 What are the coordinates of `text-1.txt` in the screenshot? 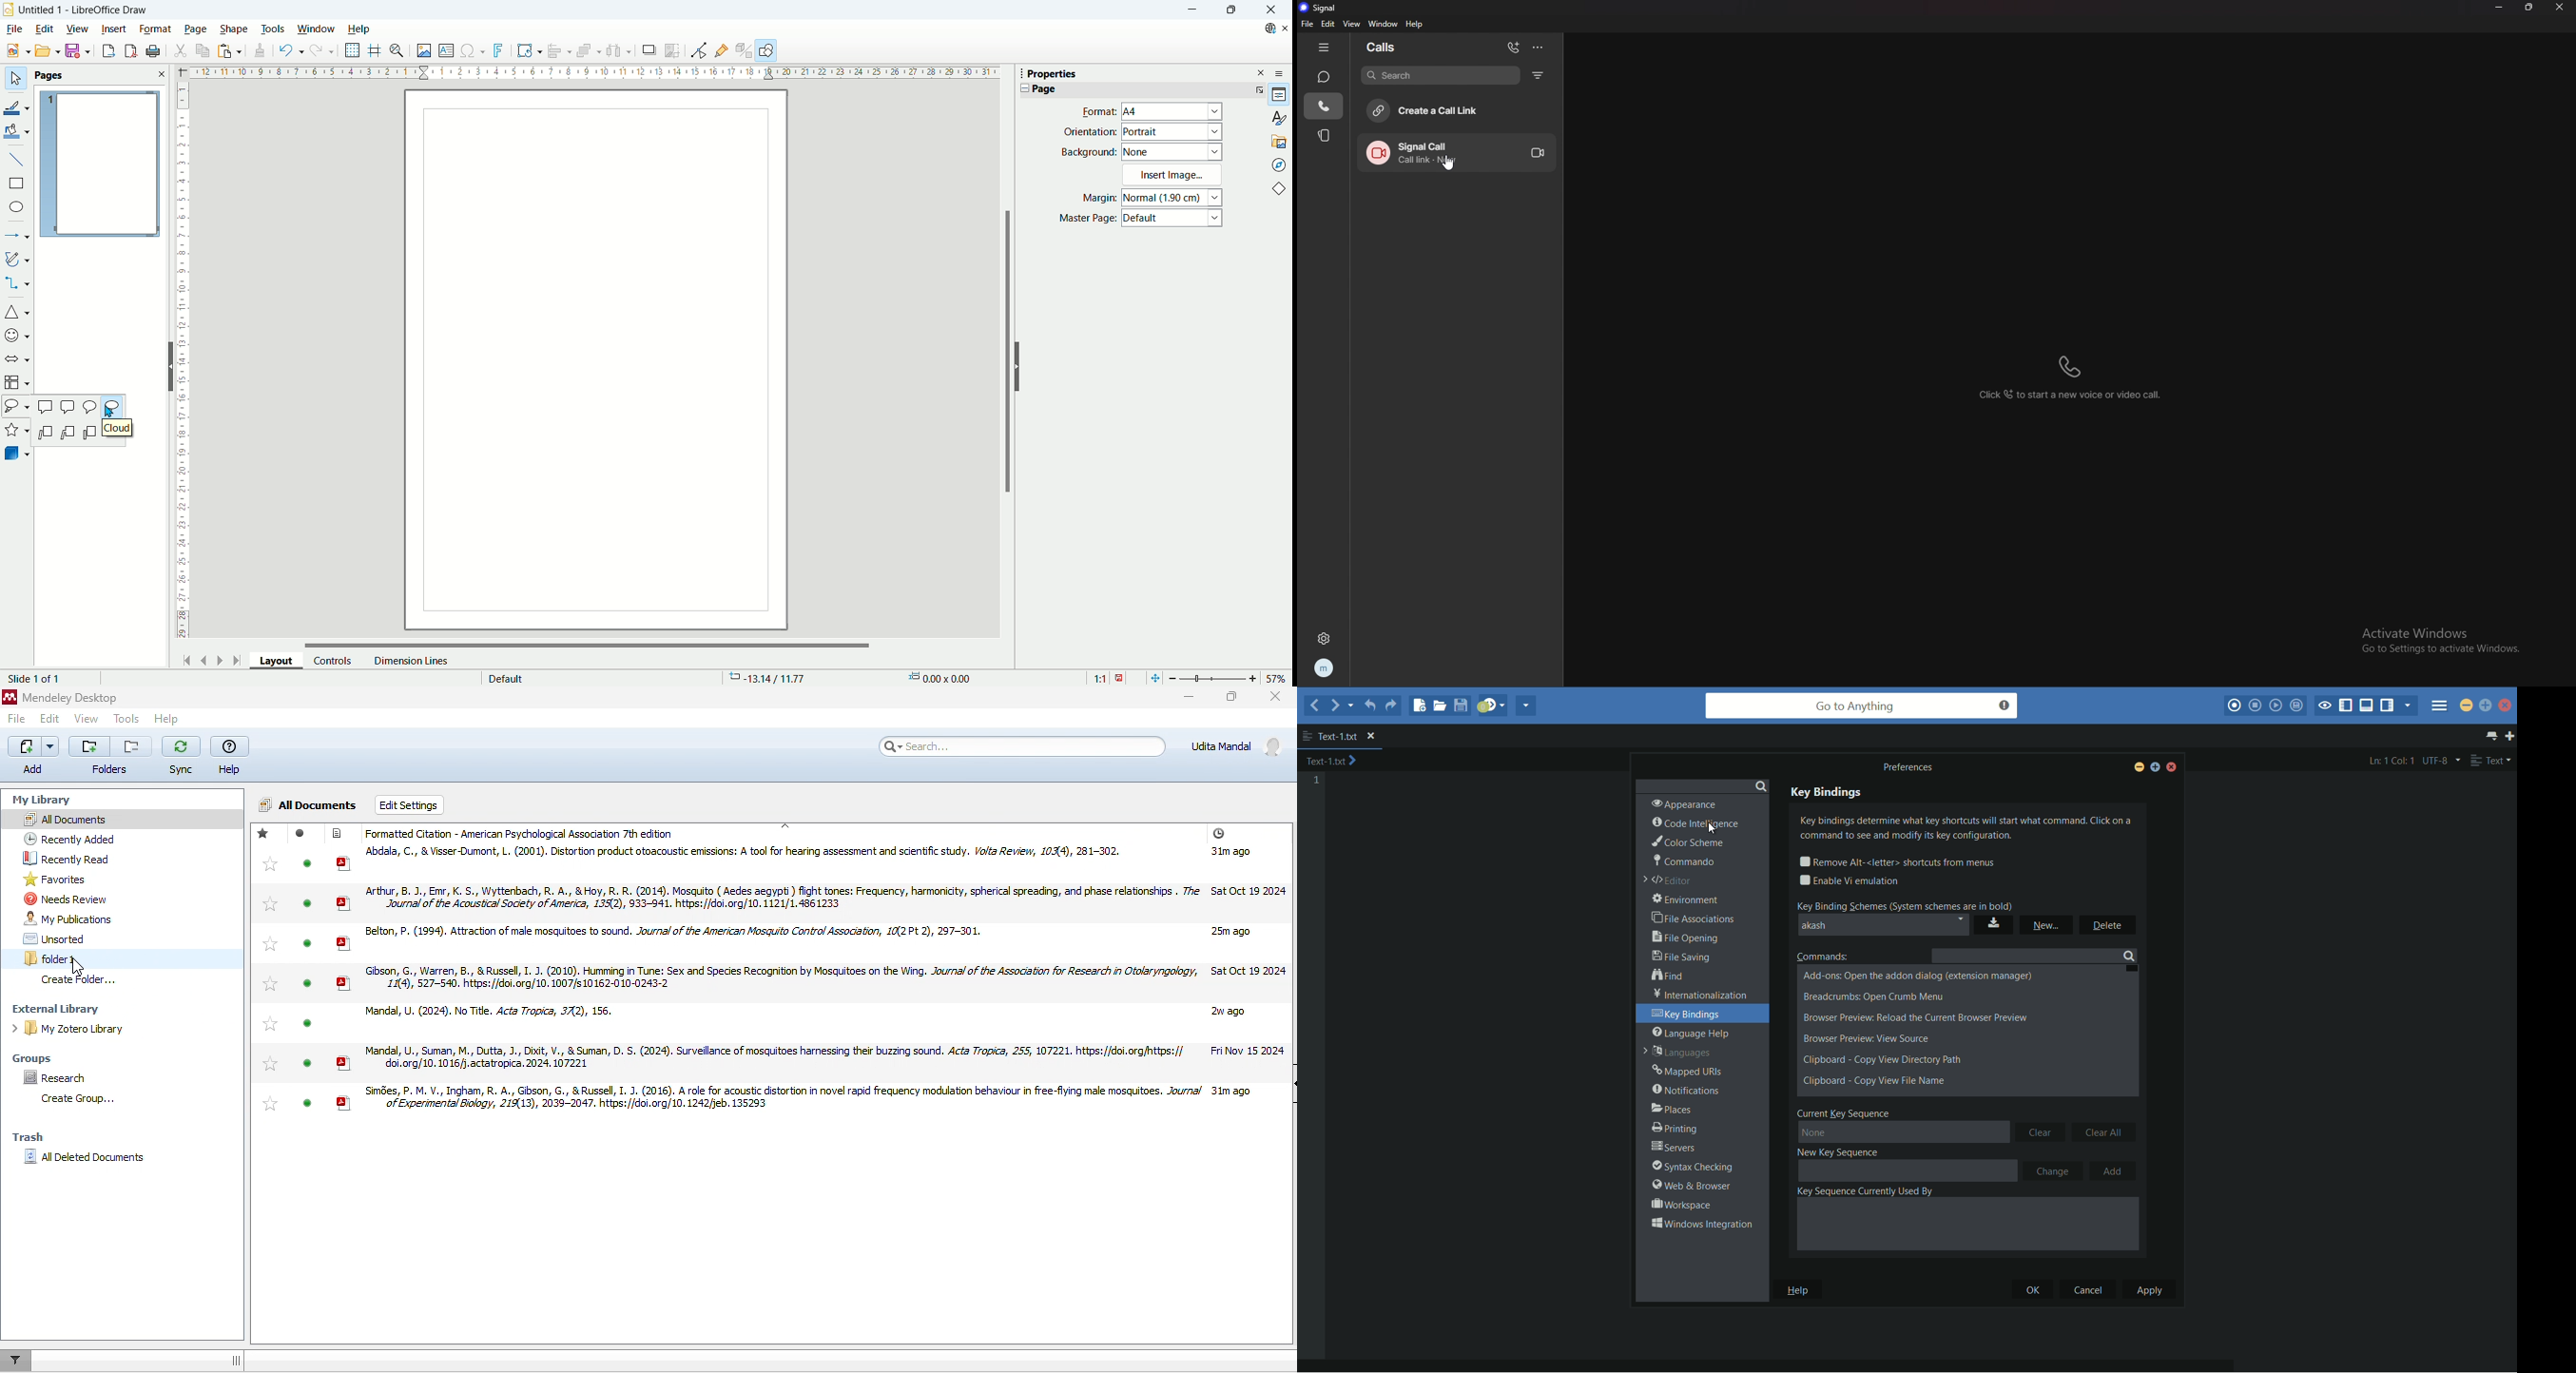 It's located at (1331, 761).